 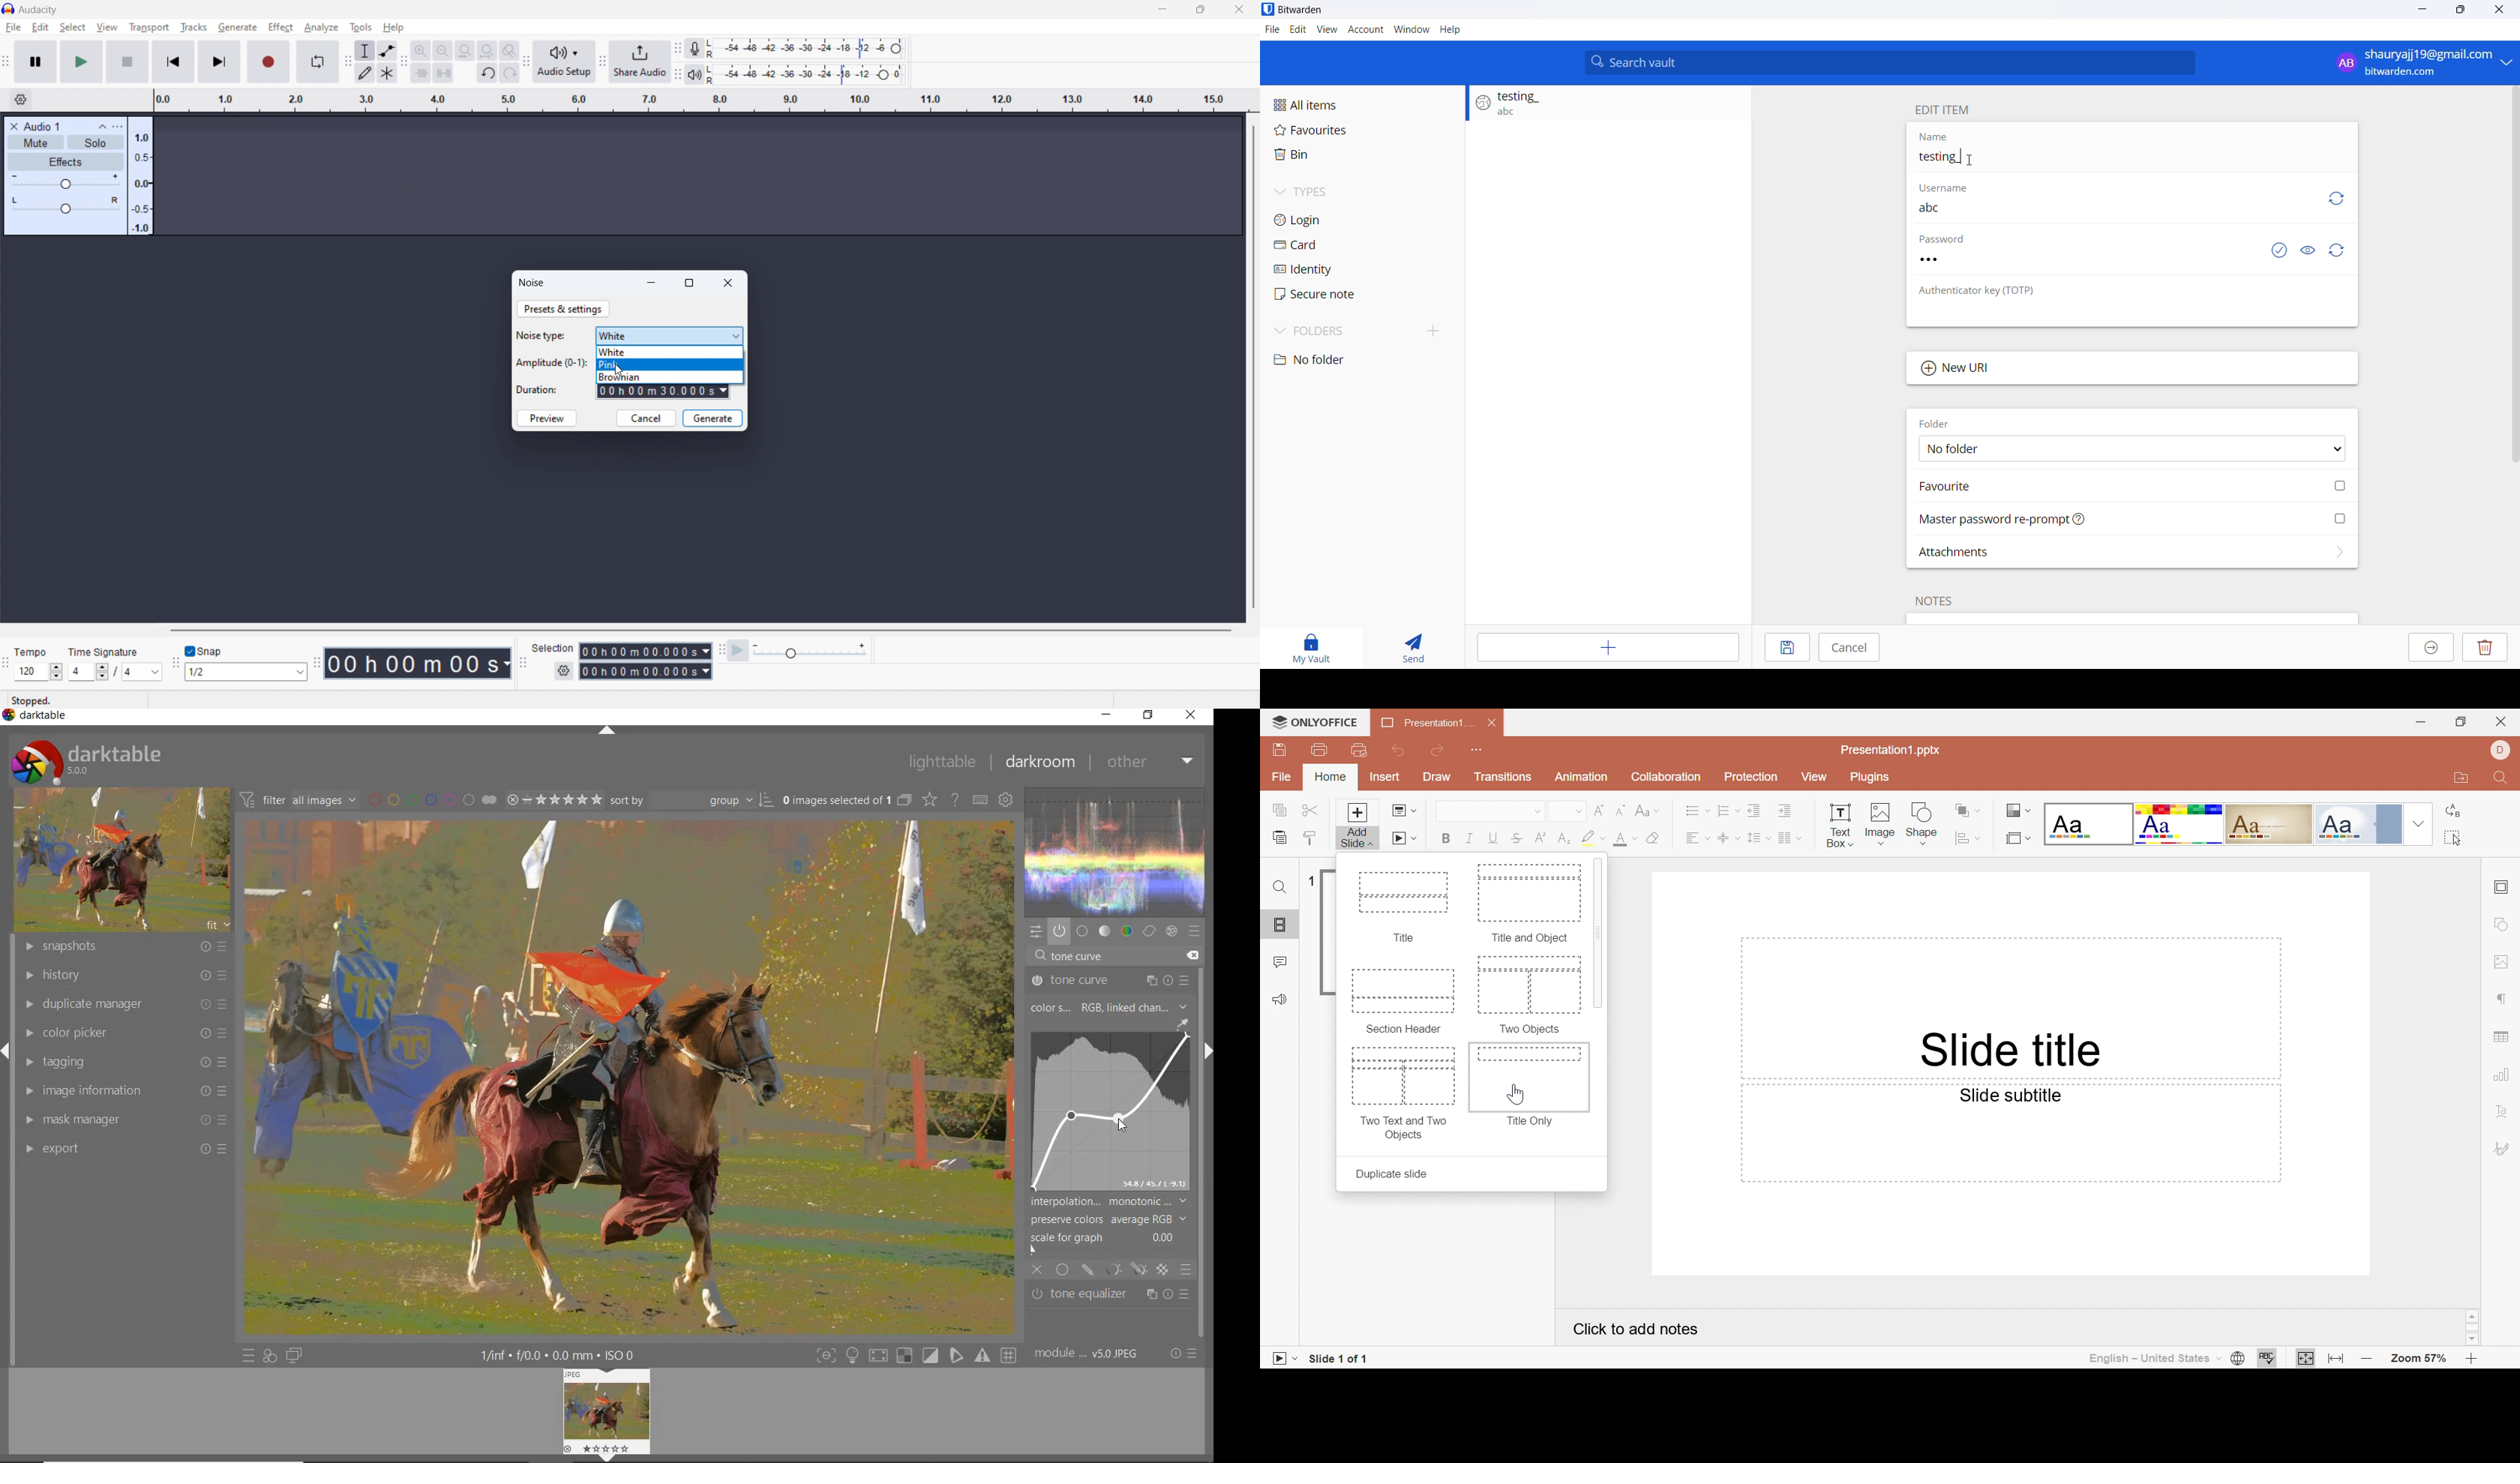 I want to click on Quick Print, so click(x=1359, y=749).